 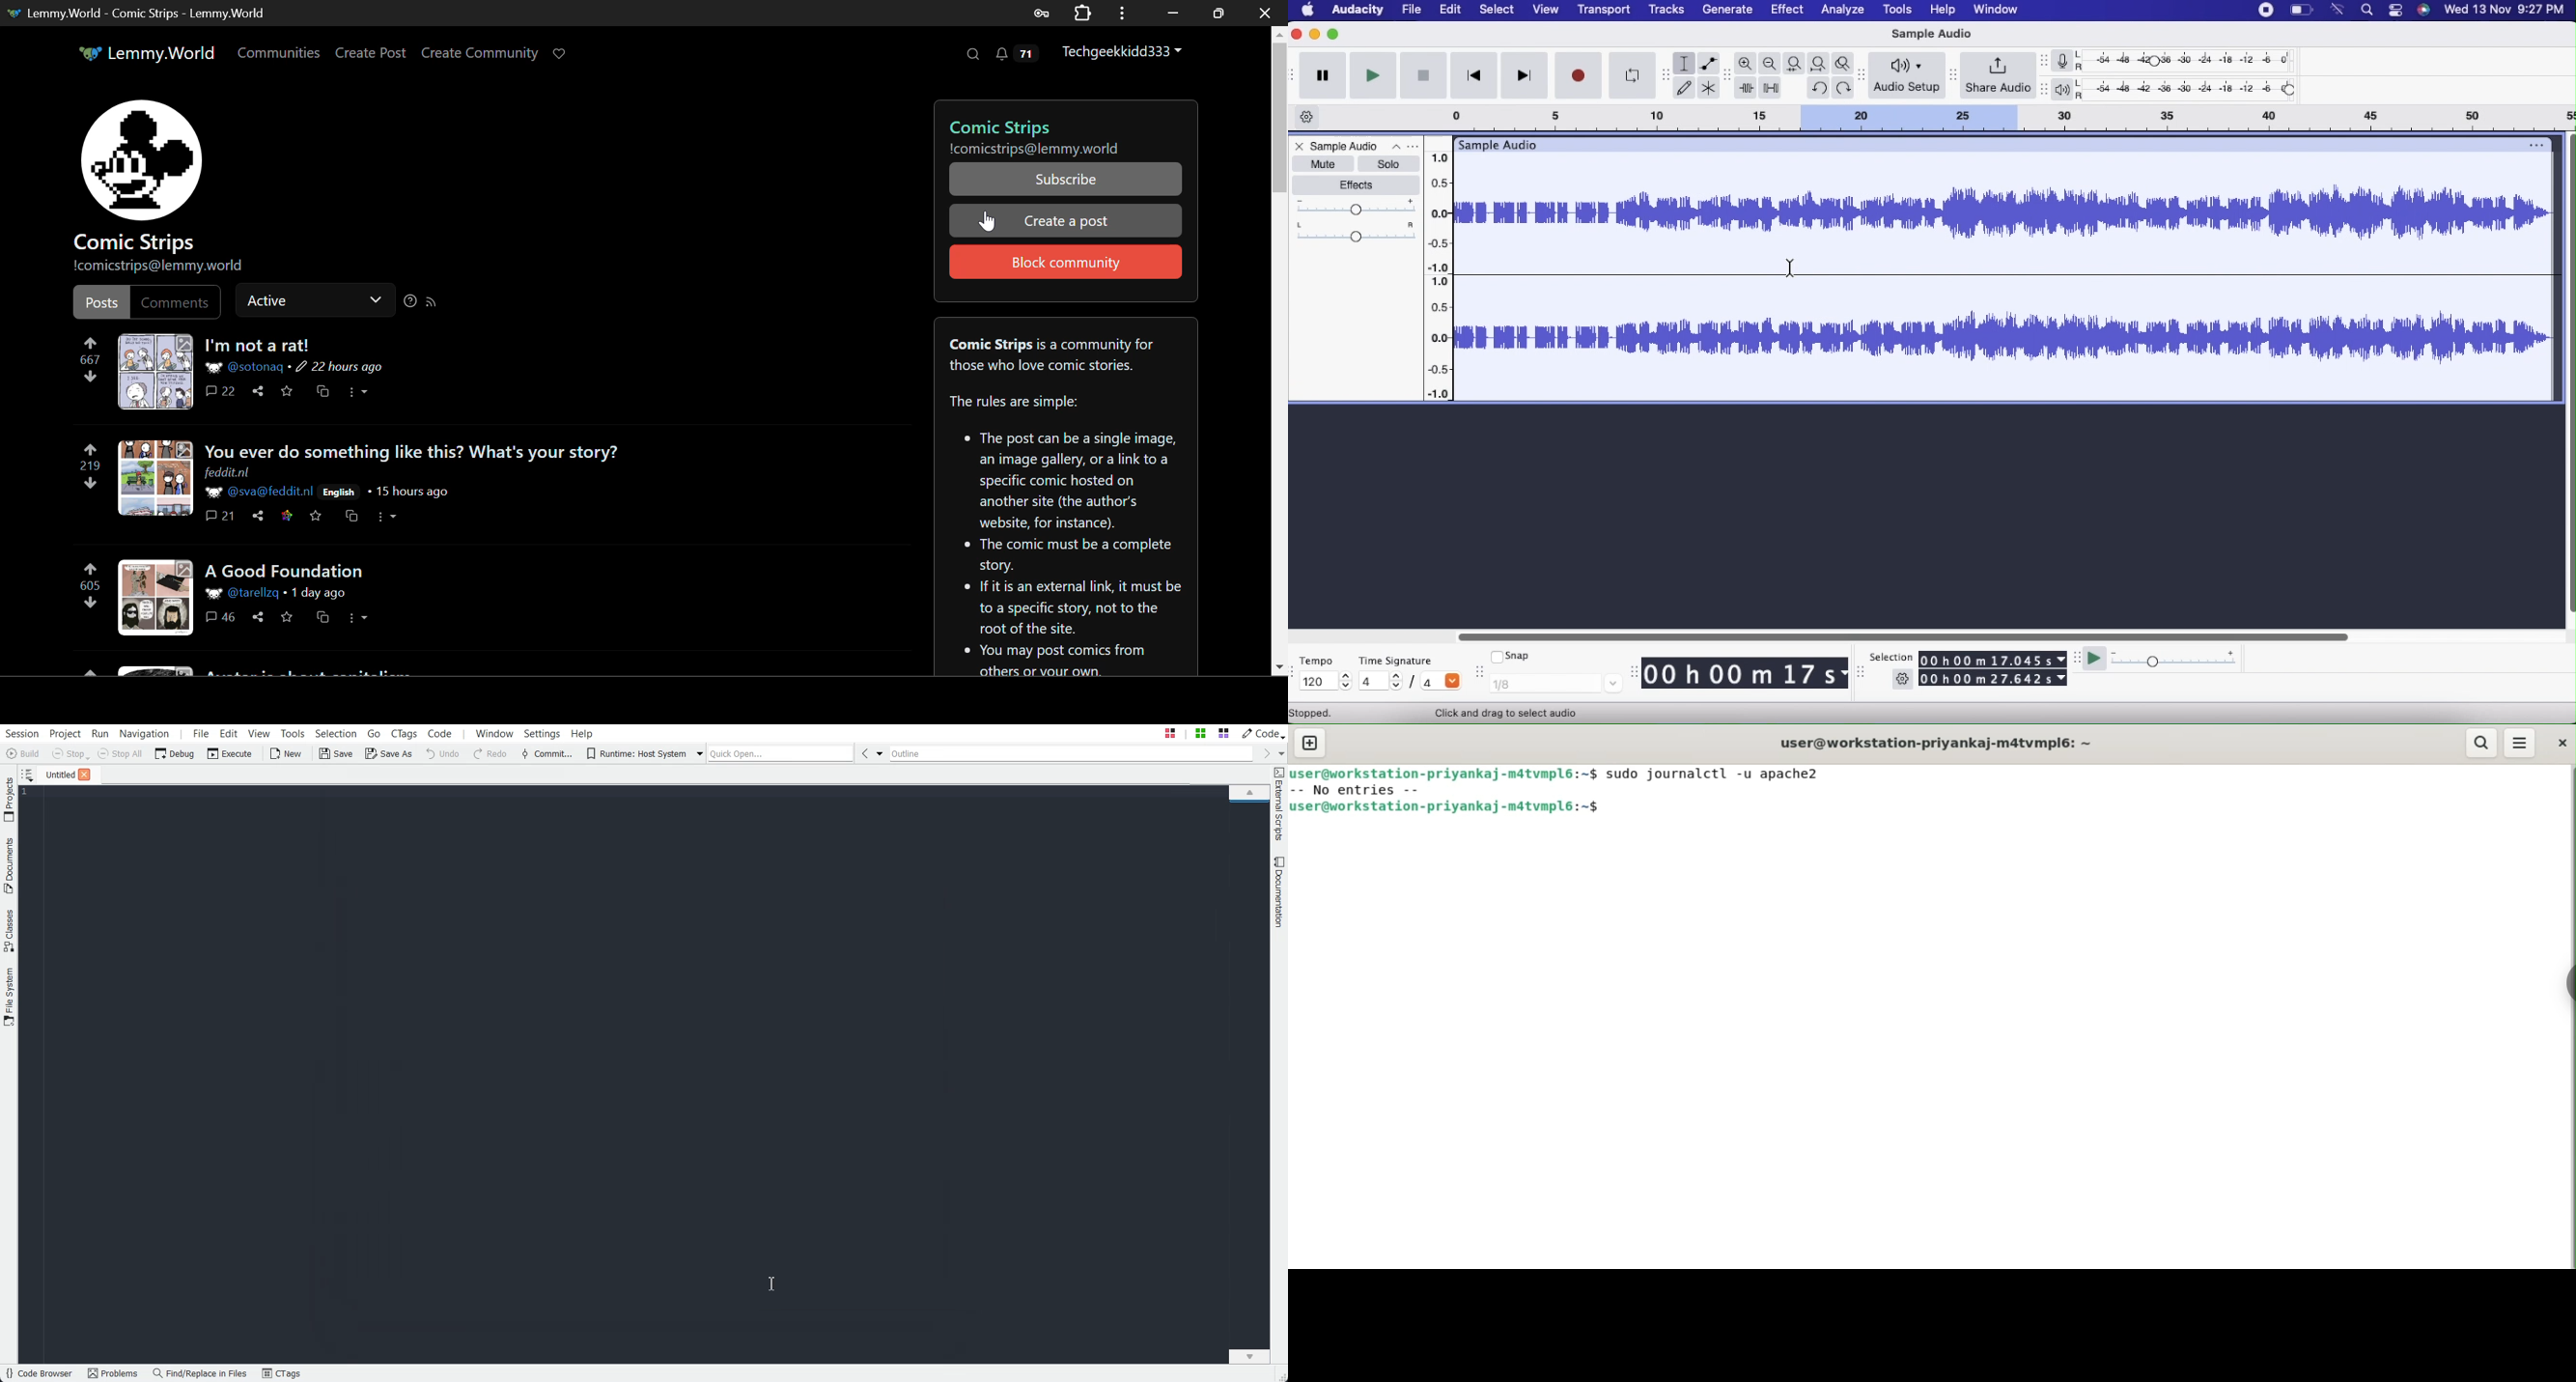 What do you see at coordinates (2505, 9) in the screenshot?
I see `date time` at bounding box center [2505, 9].